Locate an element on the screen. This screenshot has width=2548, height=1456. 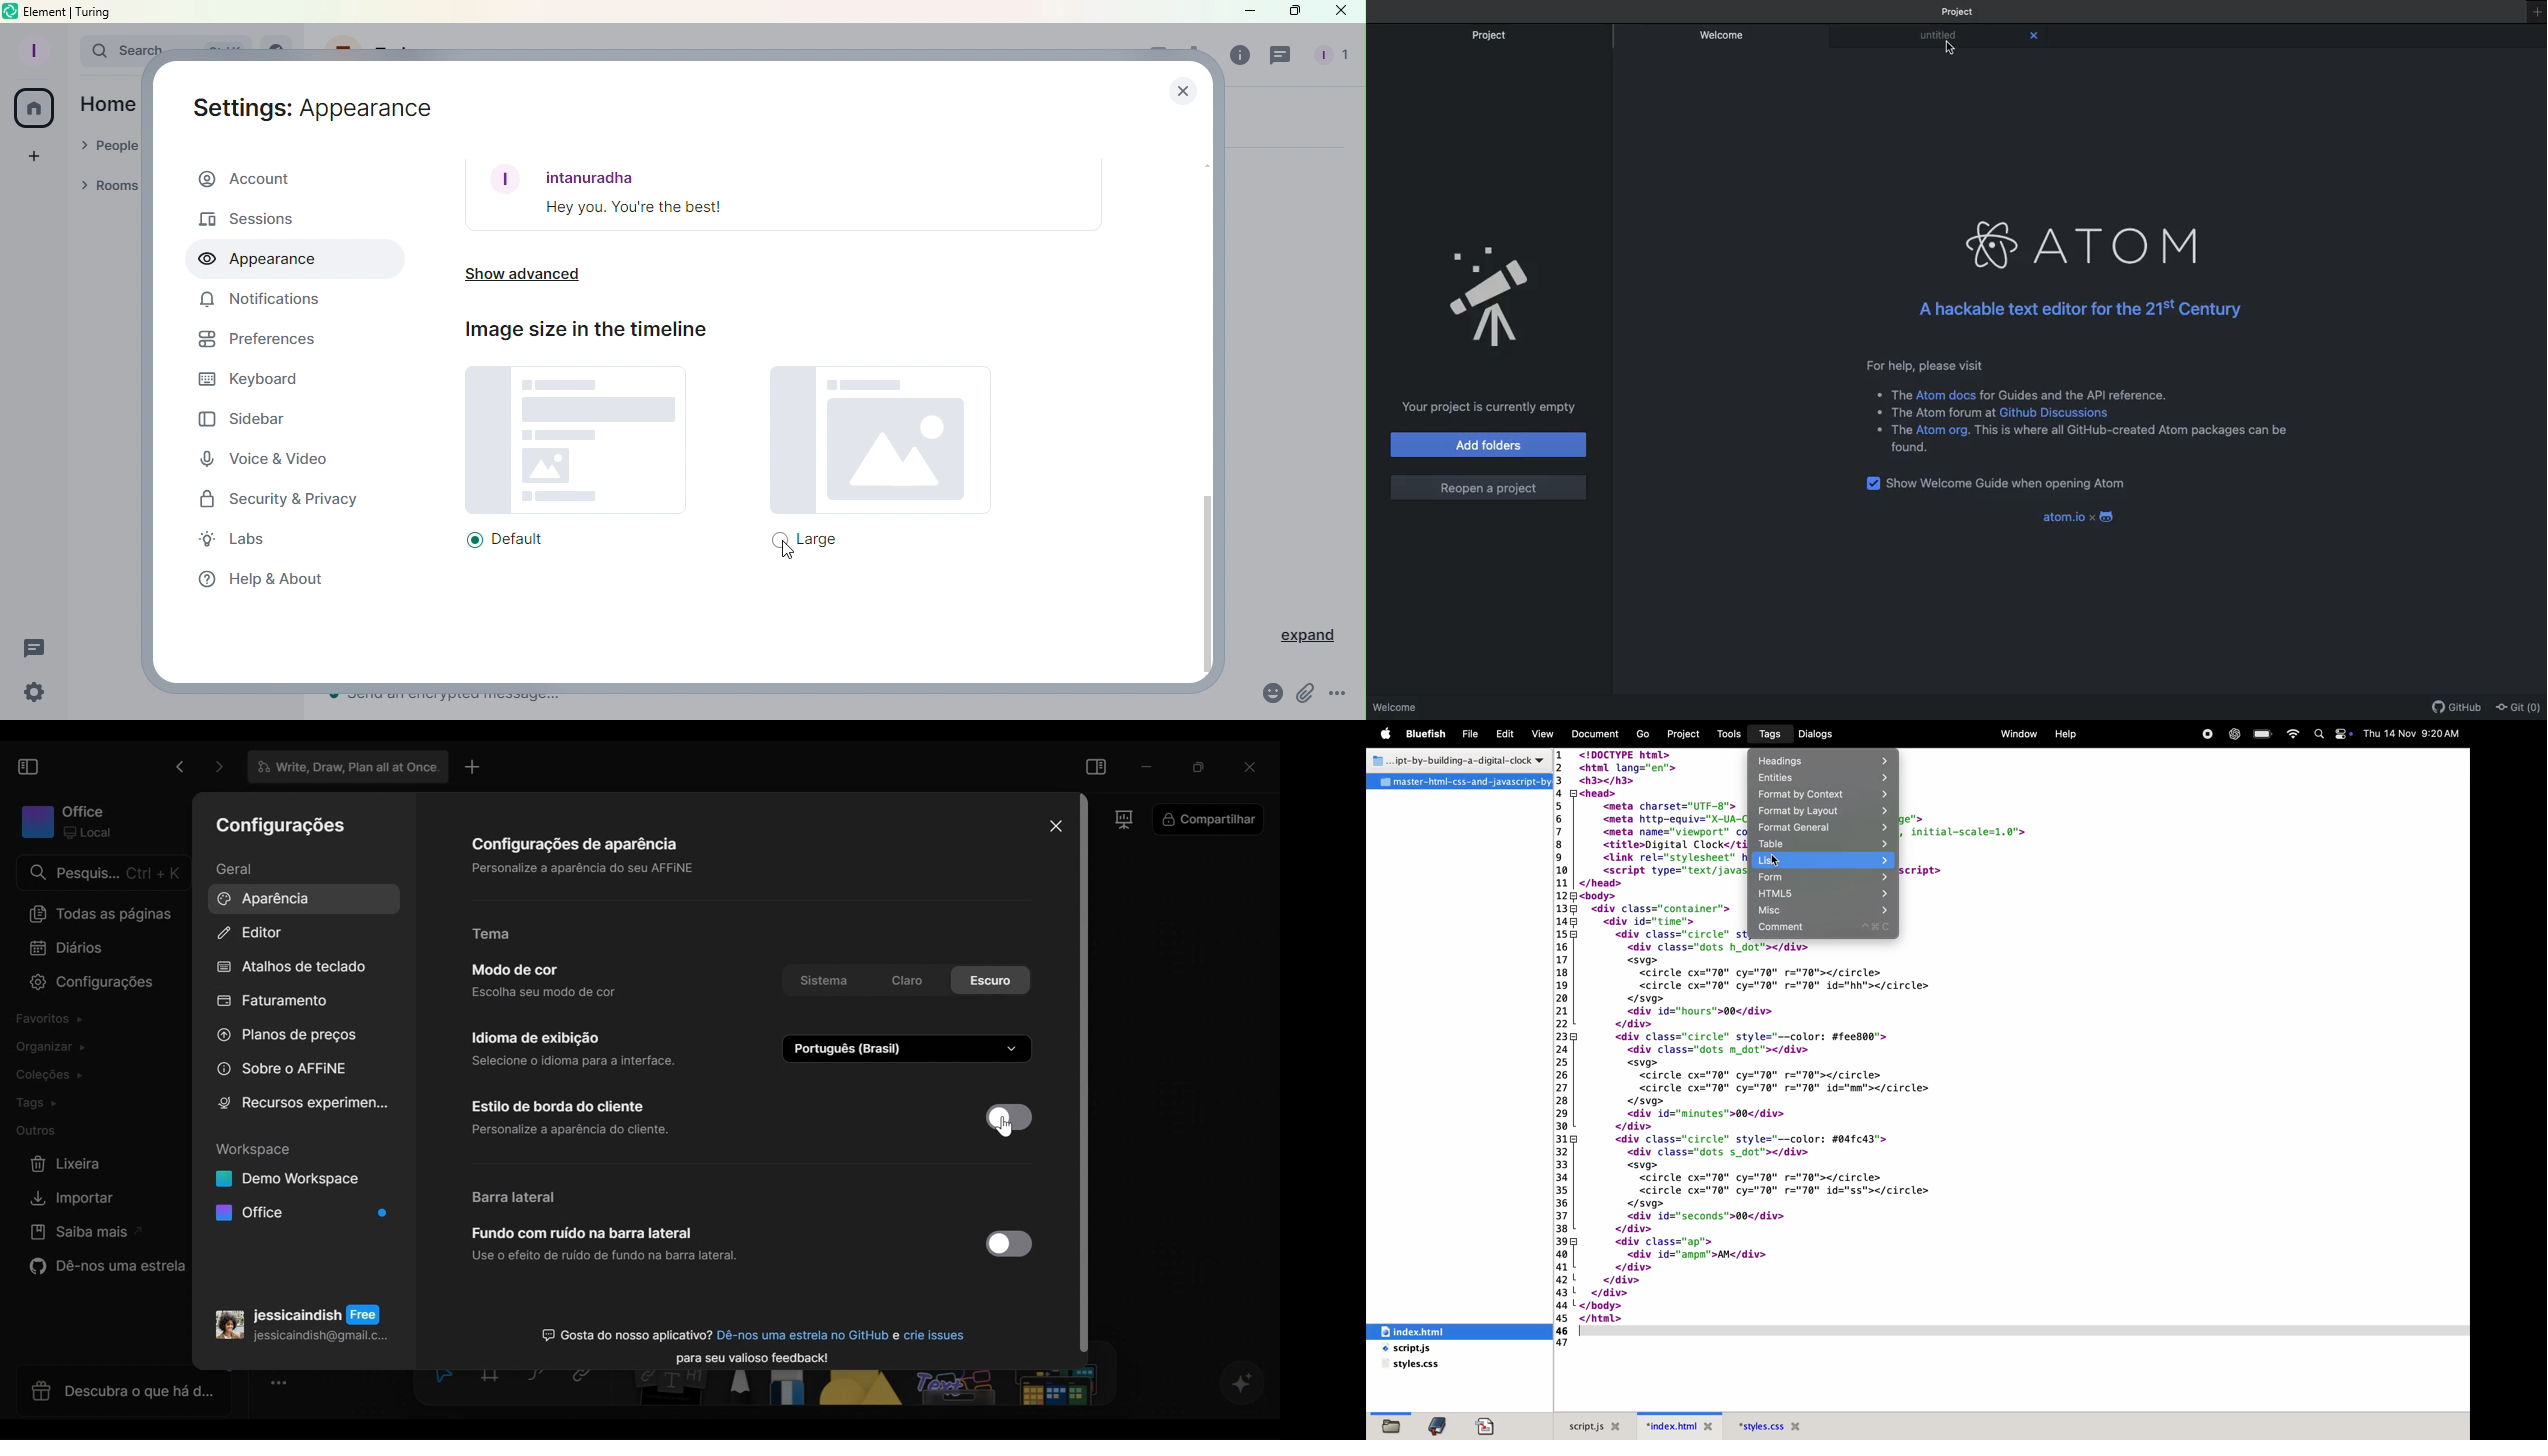
Dialogs is located at coordinates (1819, 734).